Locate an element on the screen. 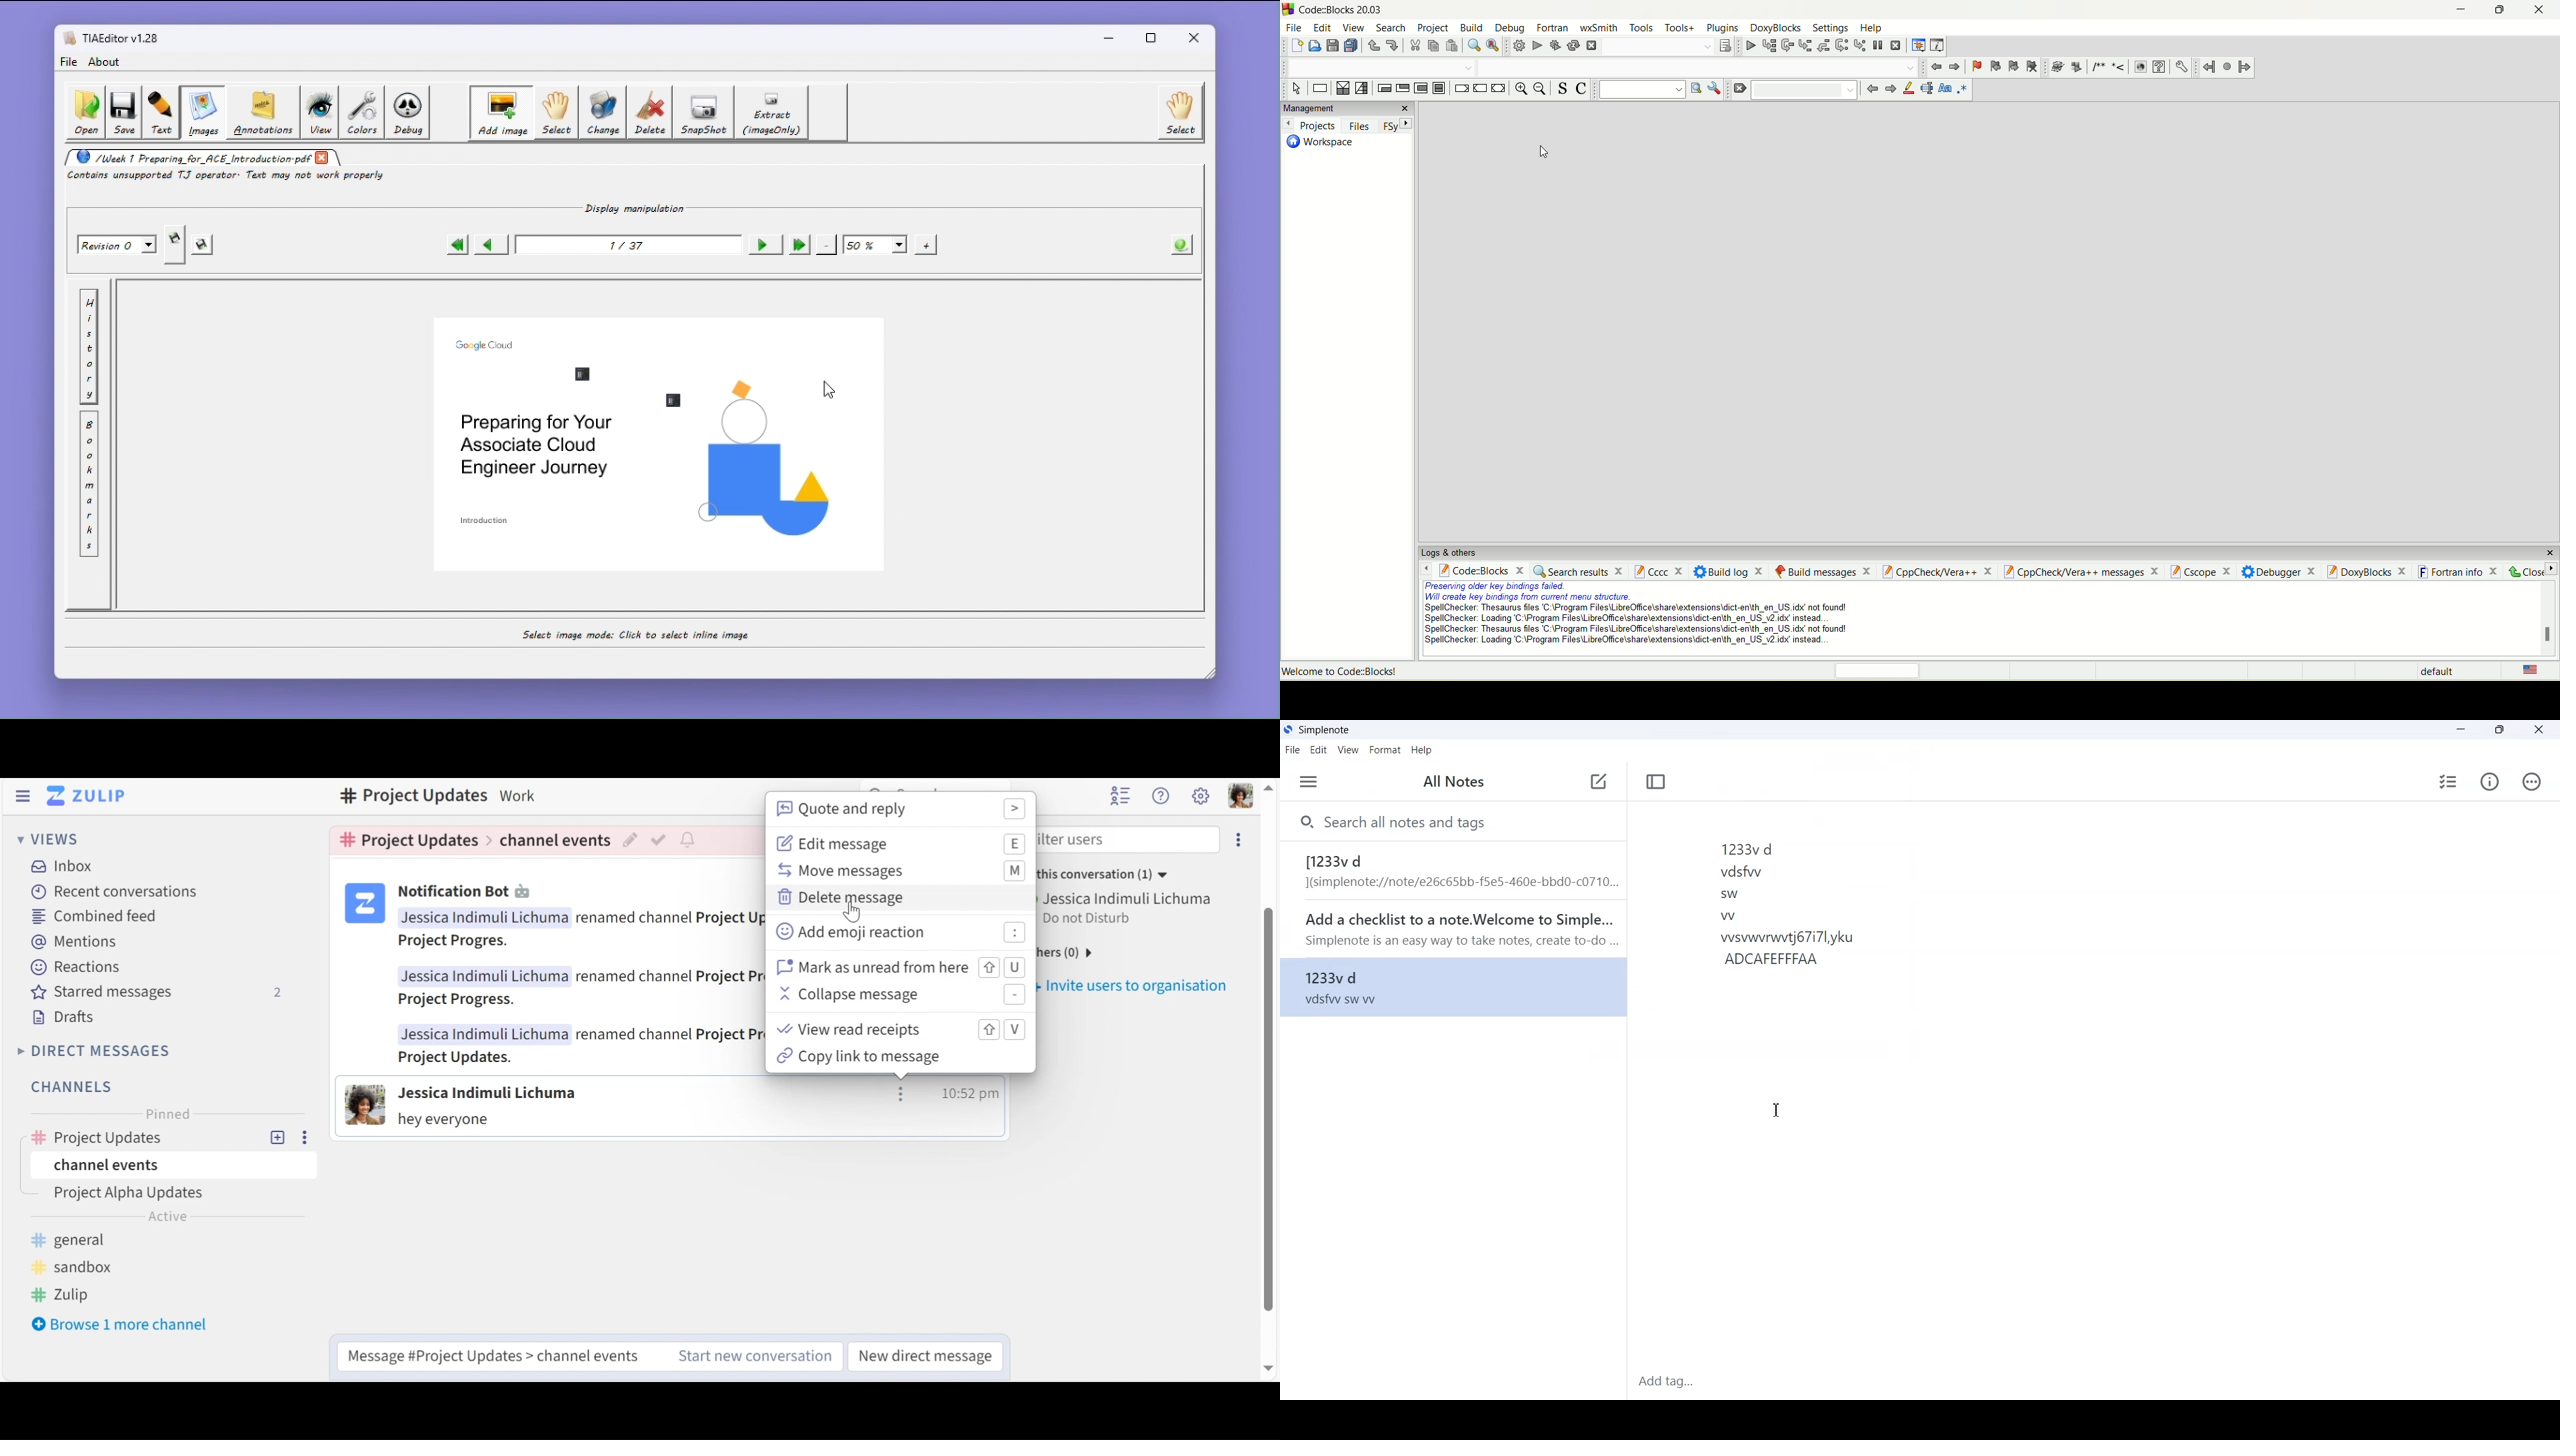  Add note is located at coordinates (1598, 782).